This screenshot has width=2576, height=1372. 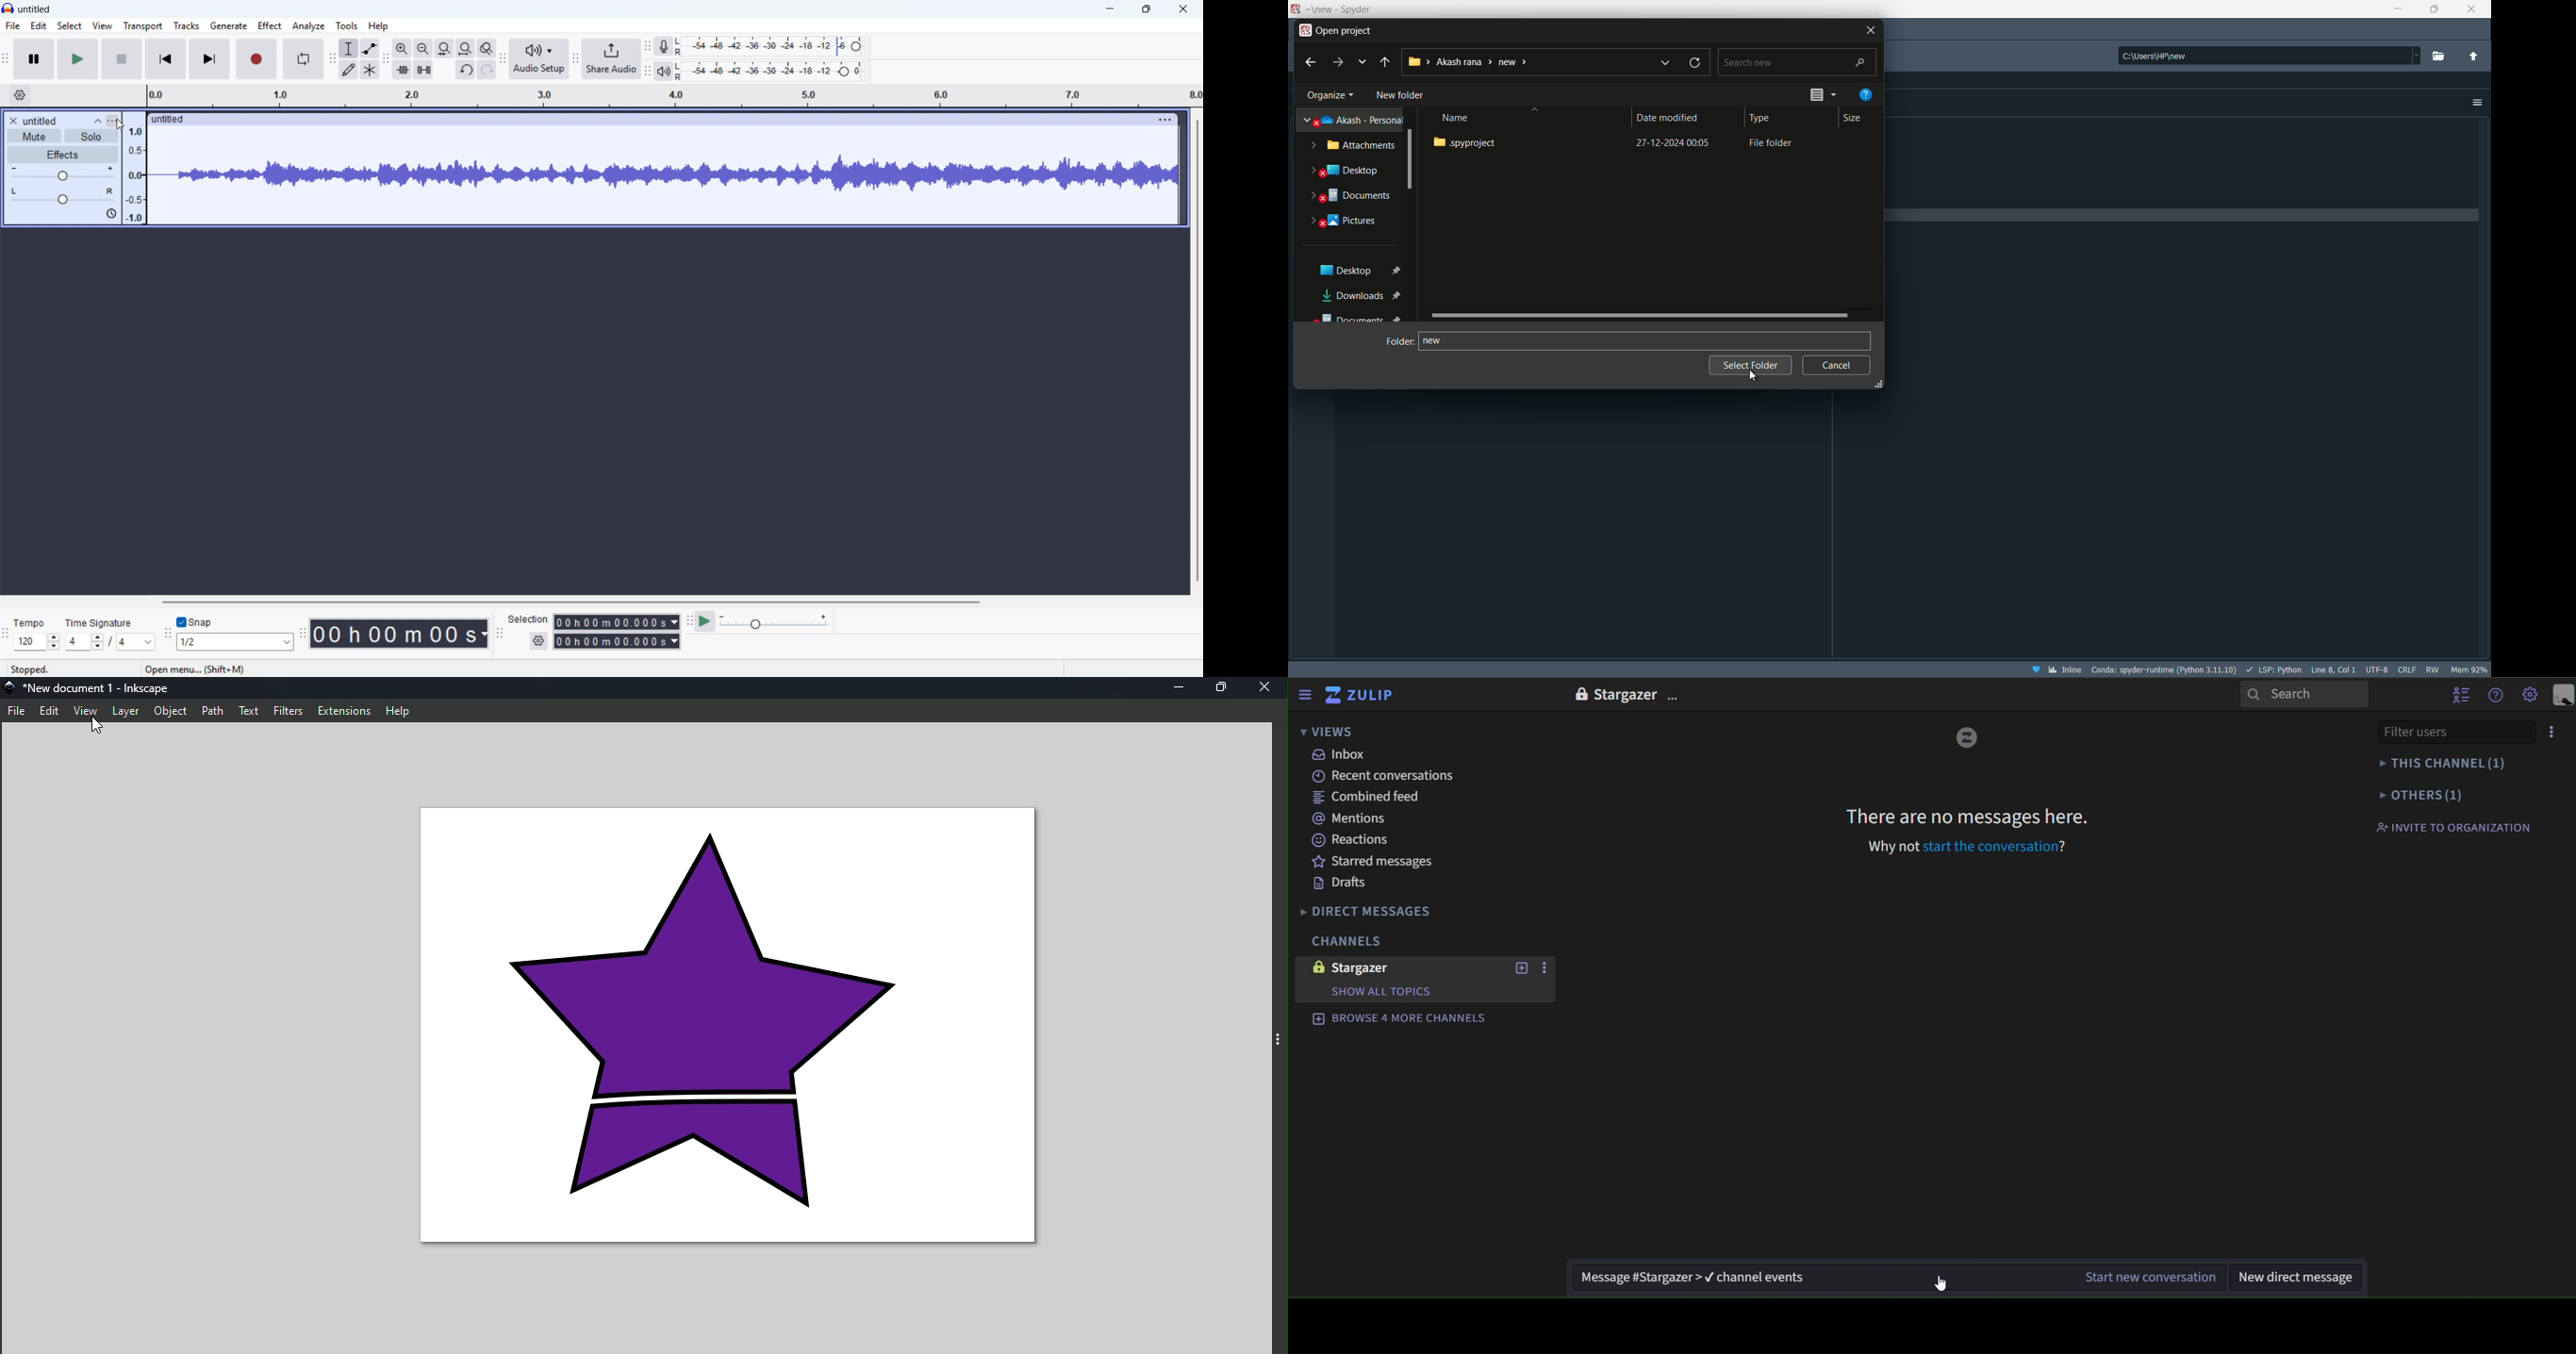 I want to click on Scrollbar, so click(x=1408, y=162).